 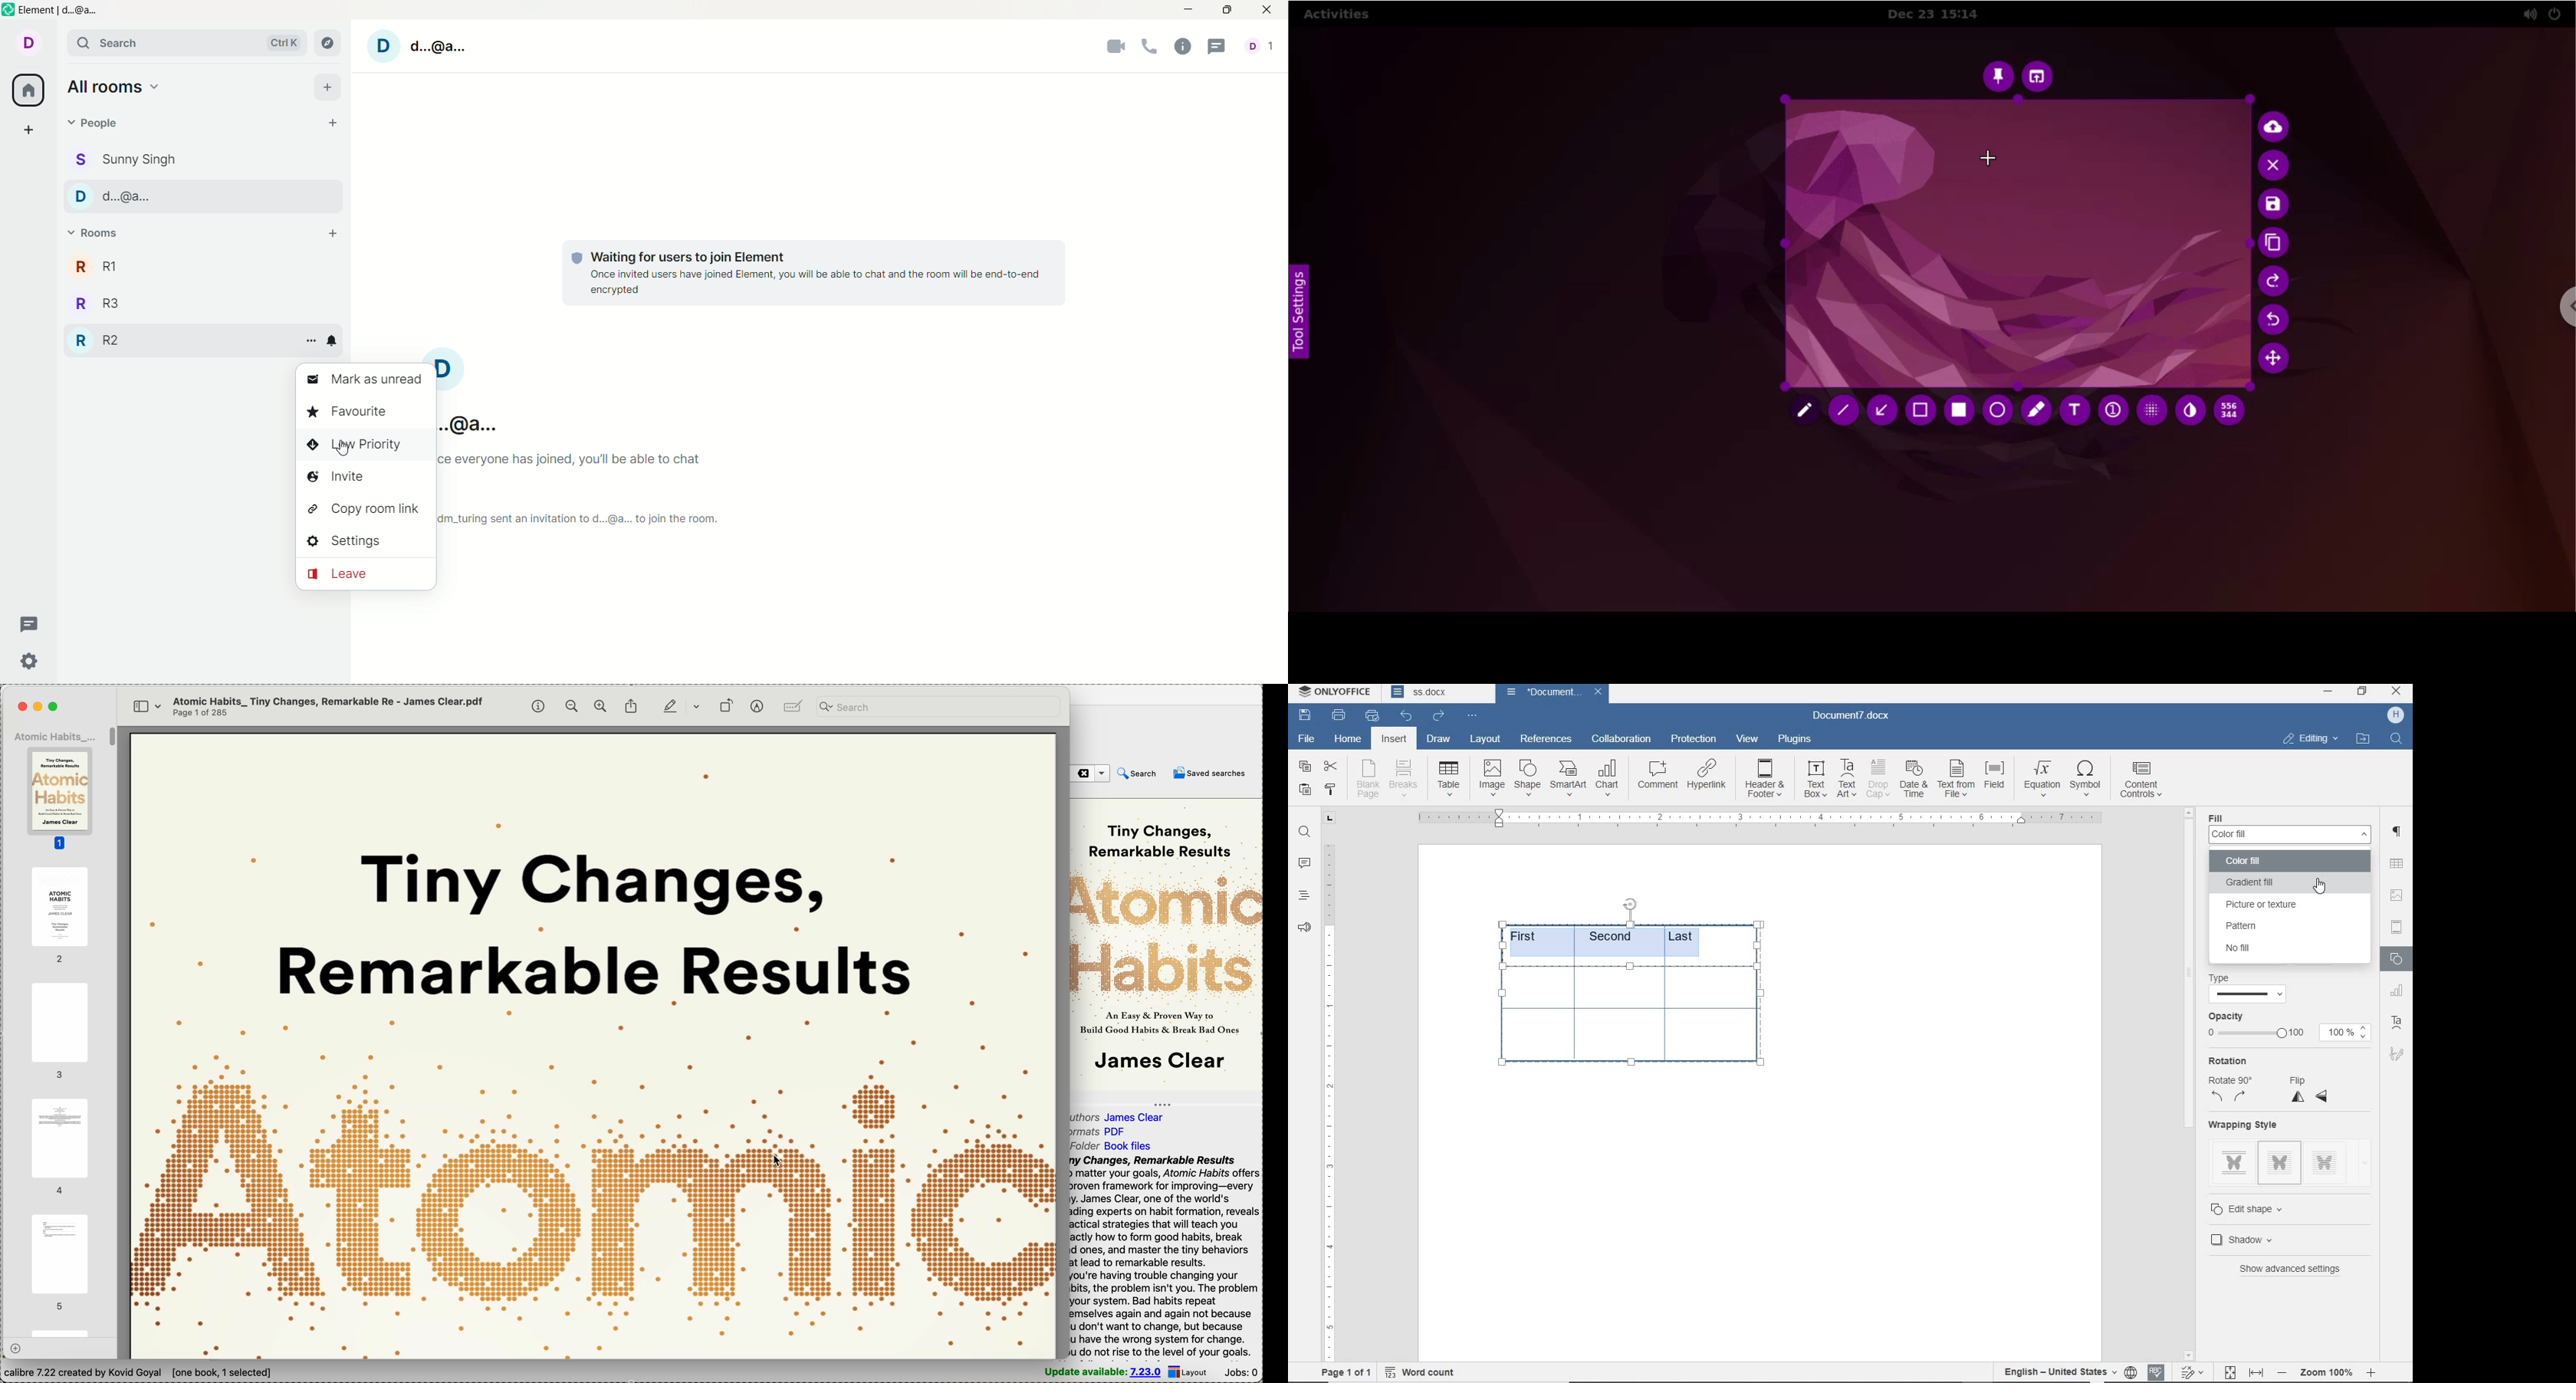 I want to click on show advanced settings, so click(x=2301, y=1270).